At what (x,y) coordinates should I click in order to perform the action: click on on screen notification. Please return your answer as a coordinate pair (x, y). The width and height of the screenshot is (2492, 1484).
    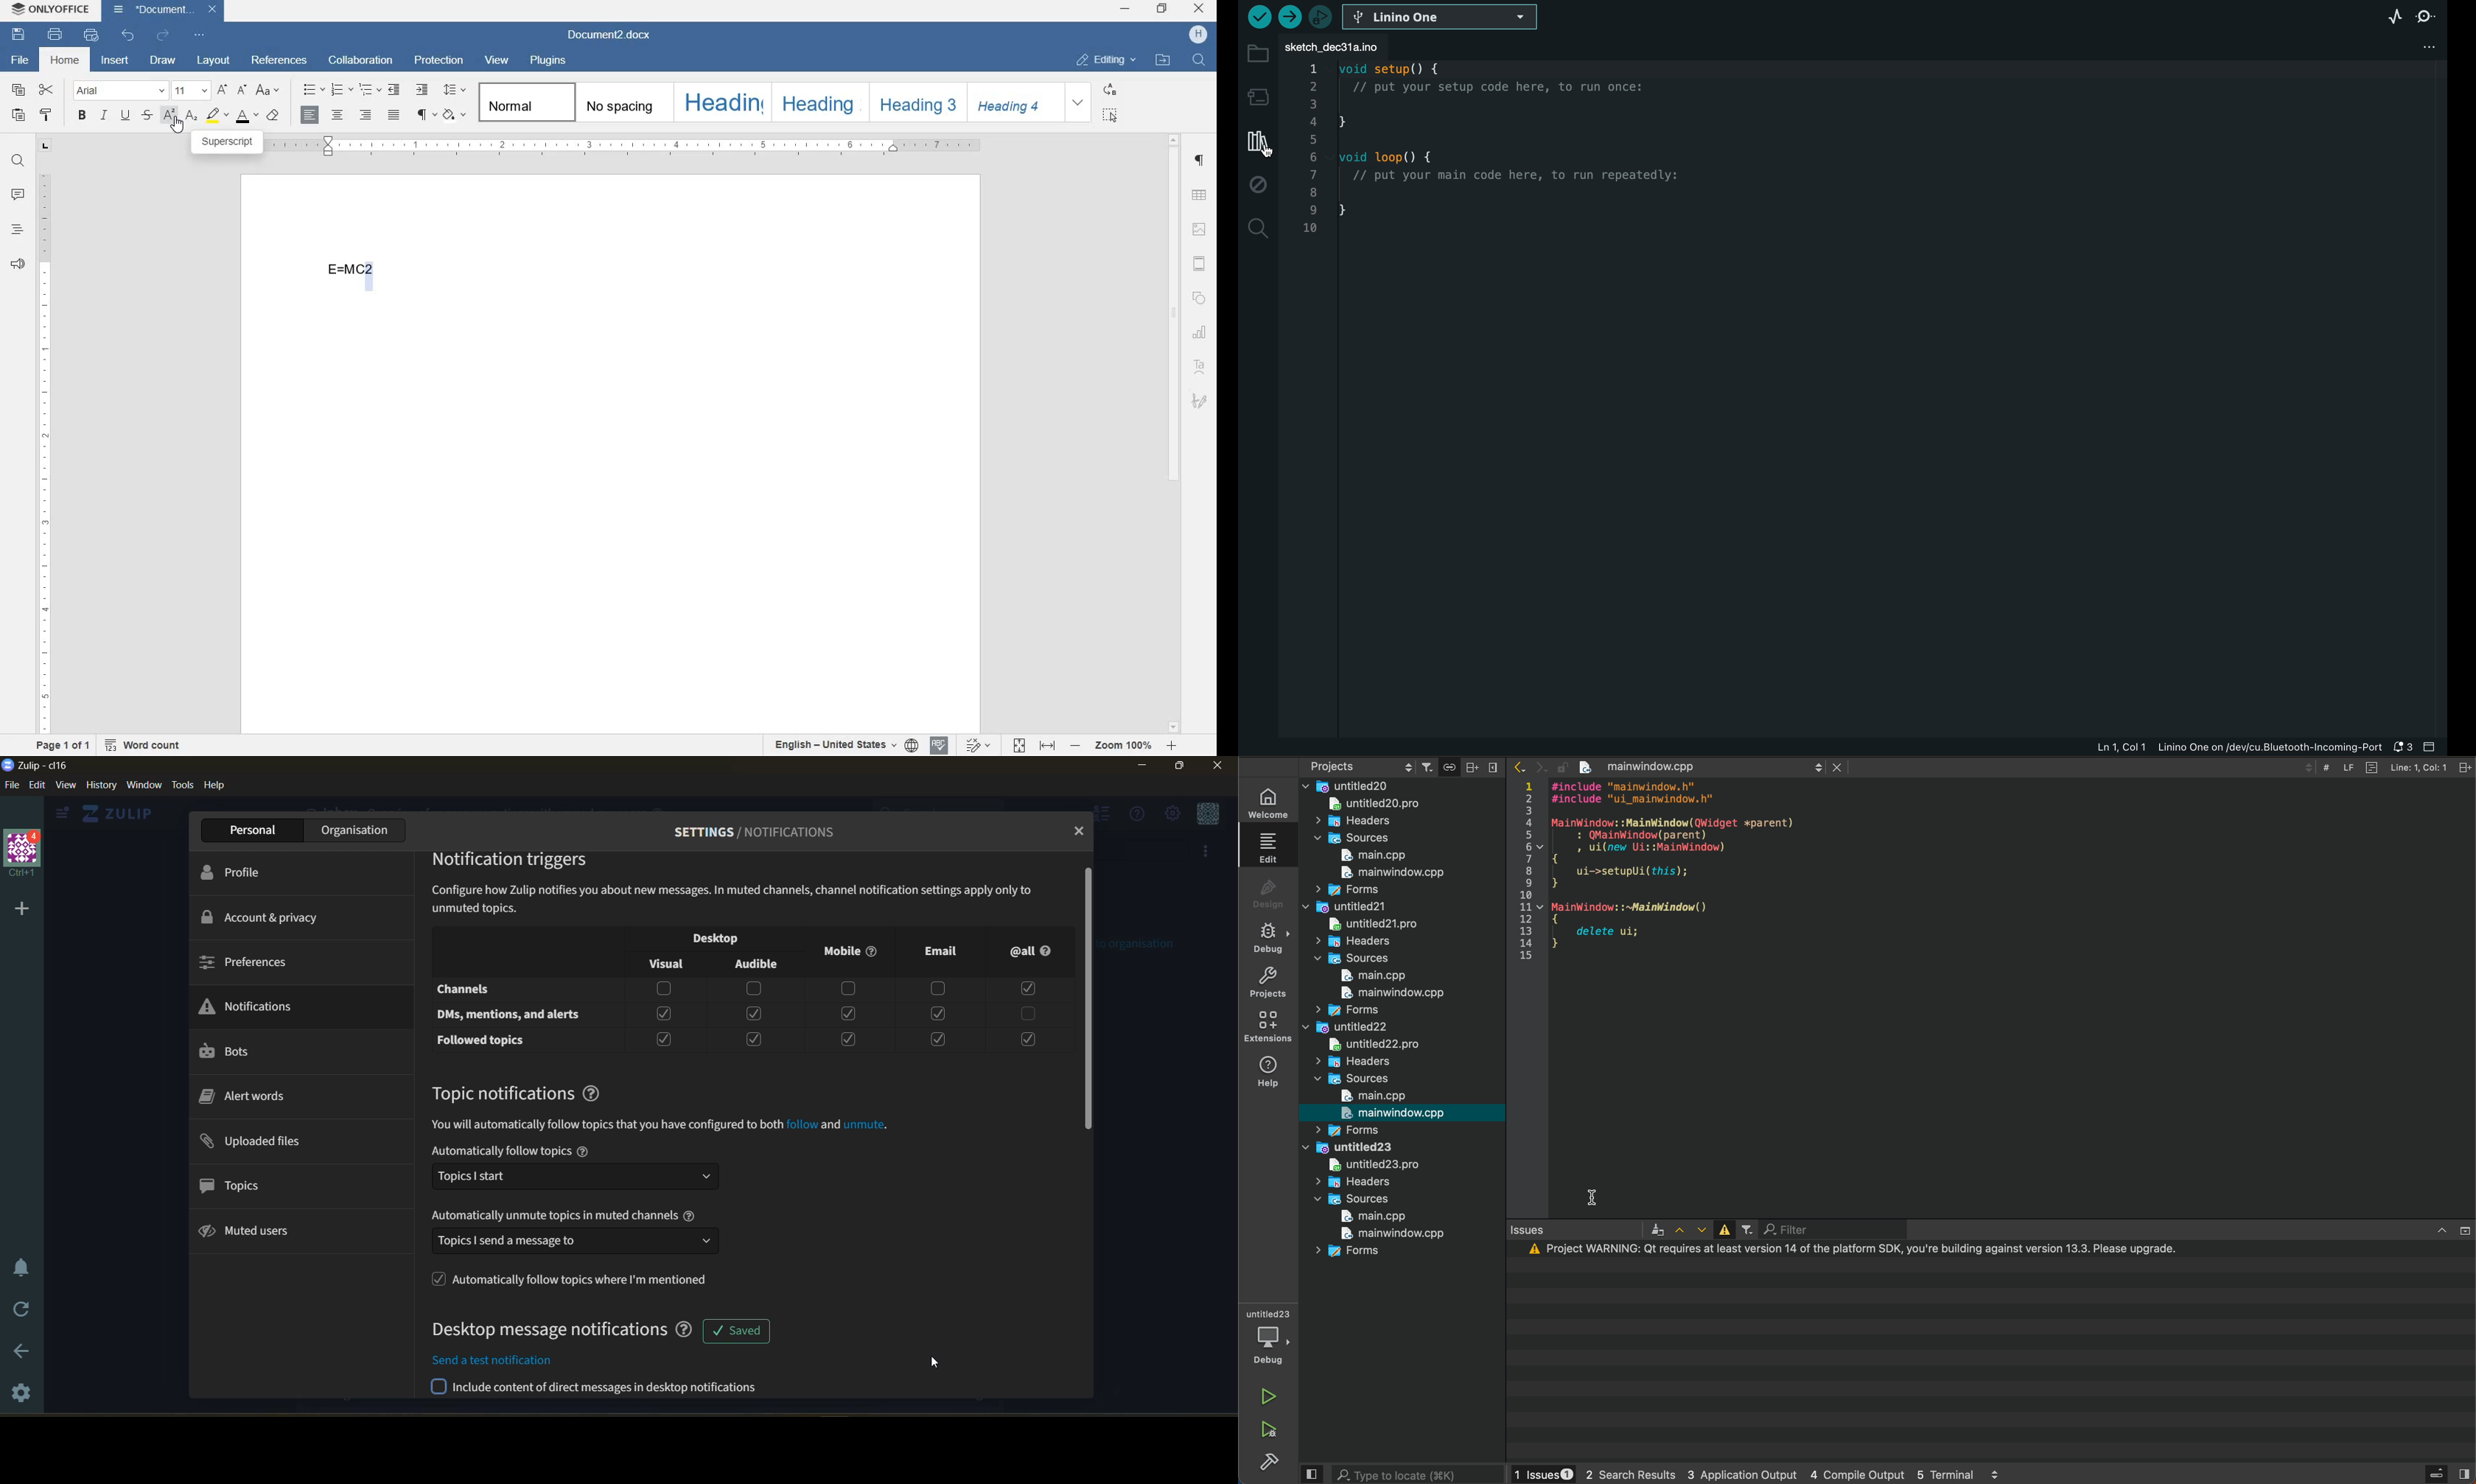
    Looking at the image, I should click on (736, 1329).